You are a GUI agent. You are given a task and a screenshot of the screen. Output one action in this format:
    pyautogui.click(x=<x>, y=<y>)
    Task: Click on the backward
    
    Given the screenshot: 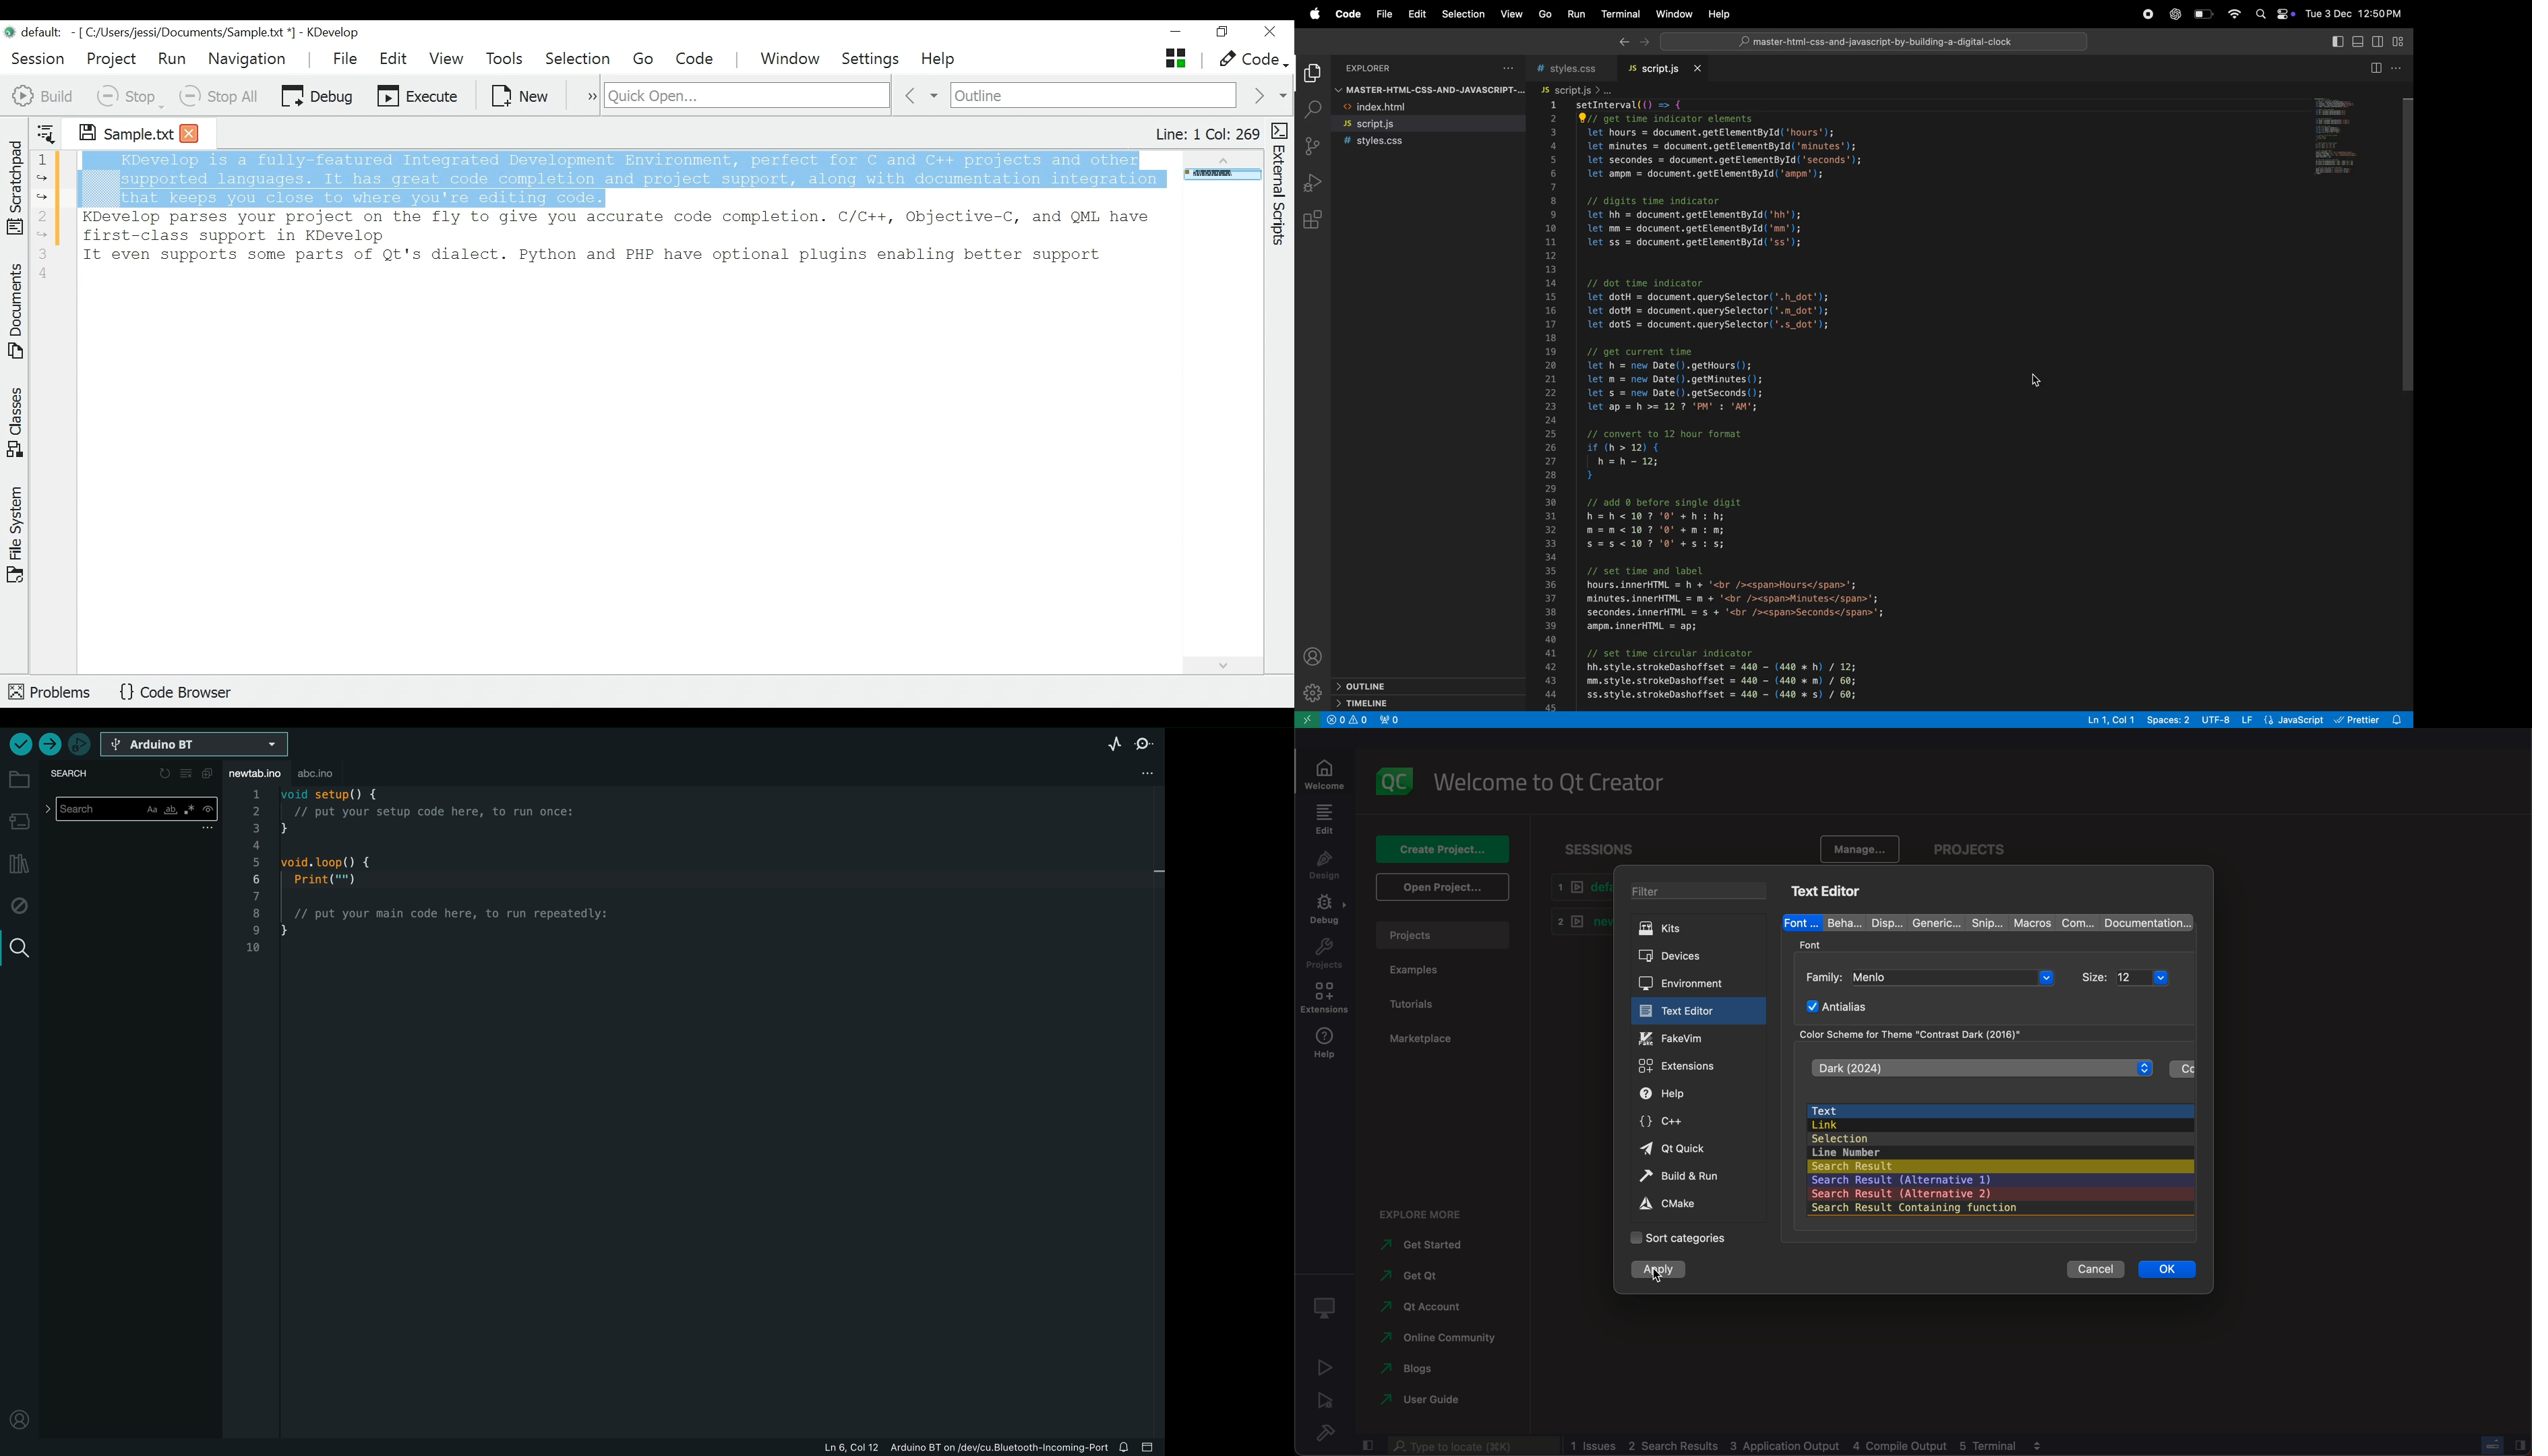 What is the action you would take?
    pyautogui.click(x=1623, y=41)
    